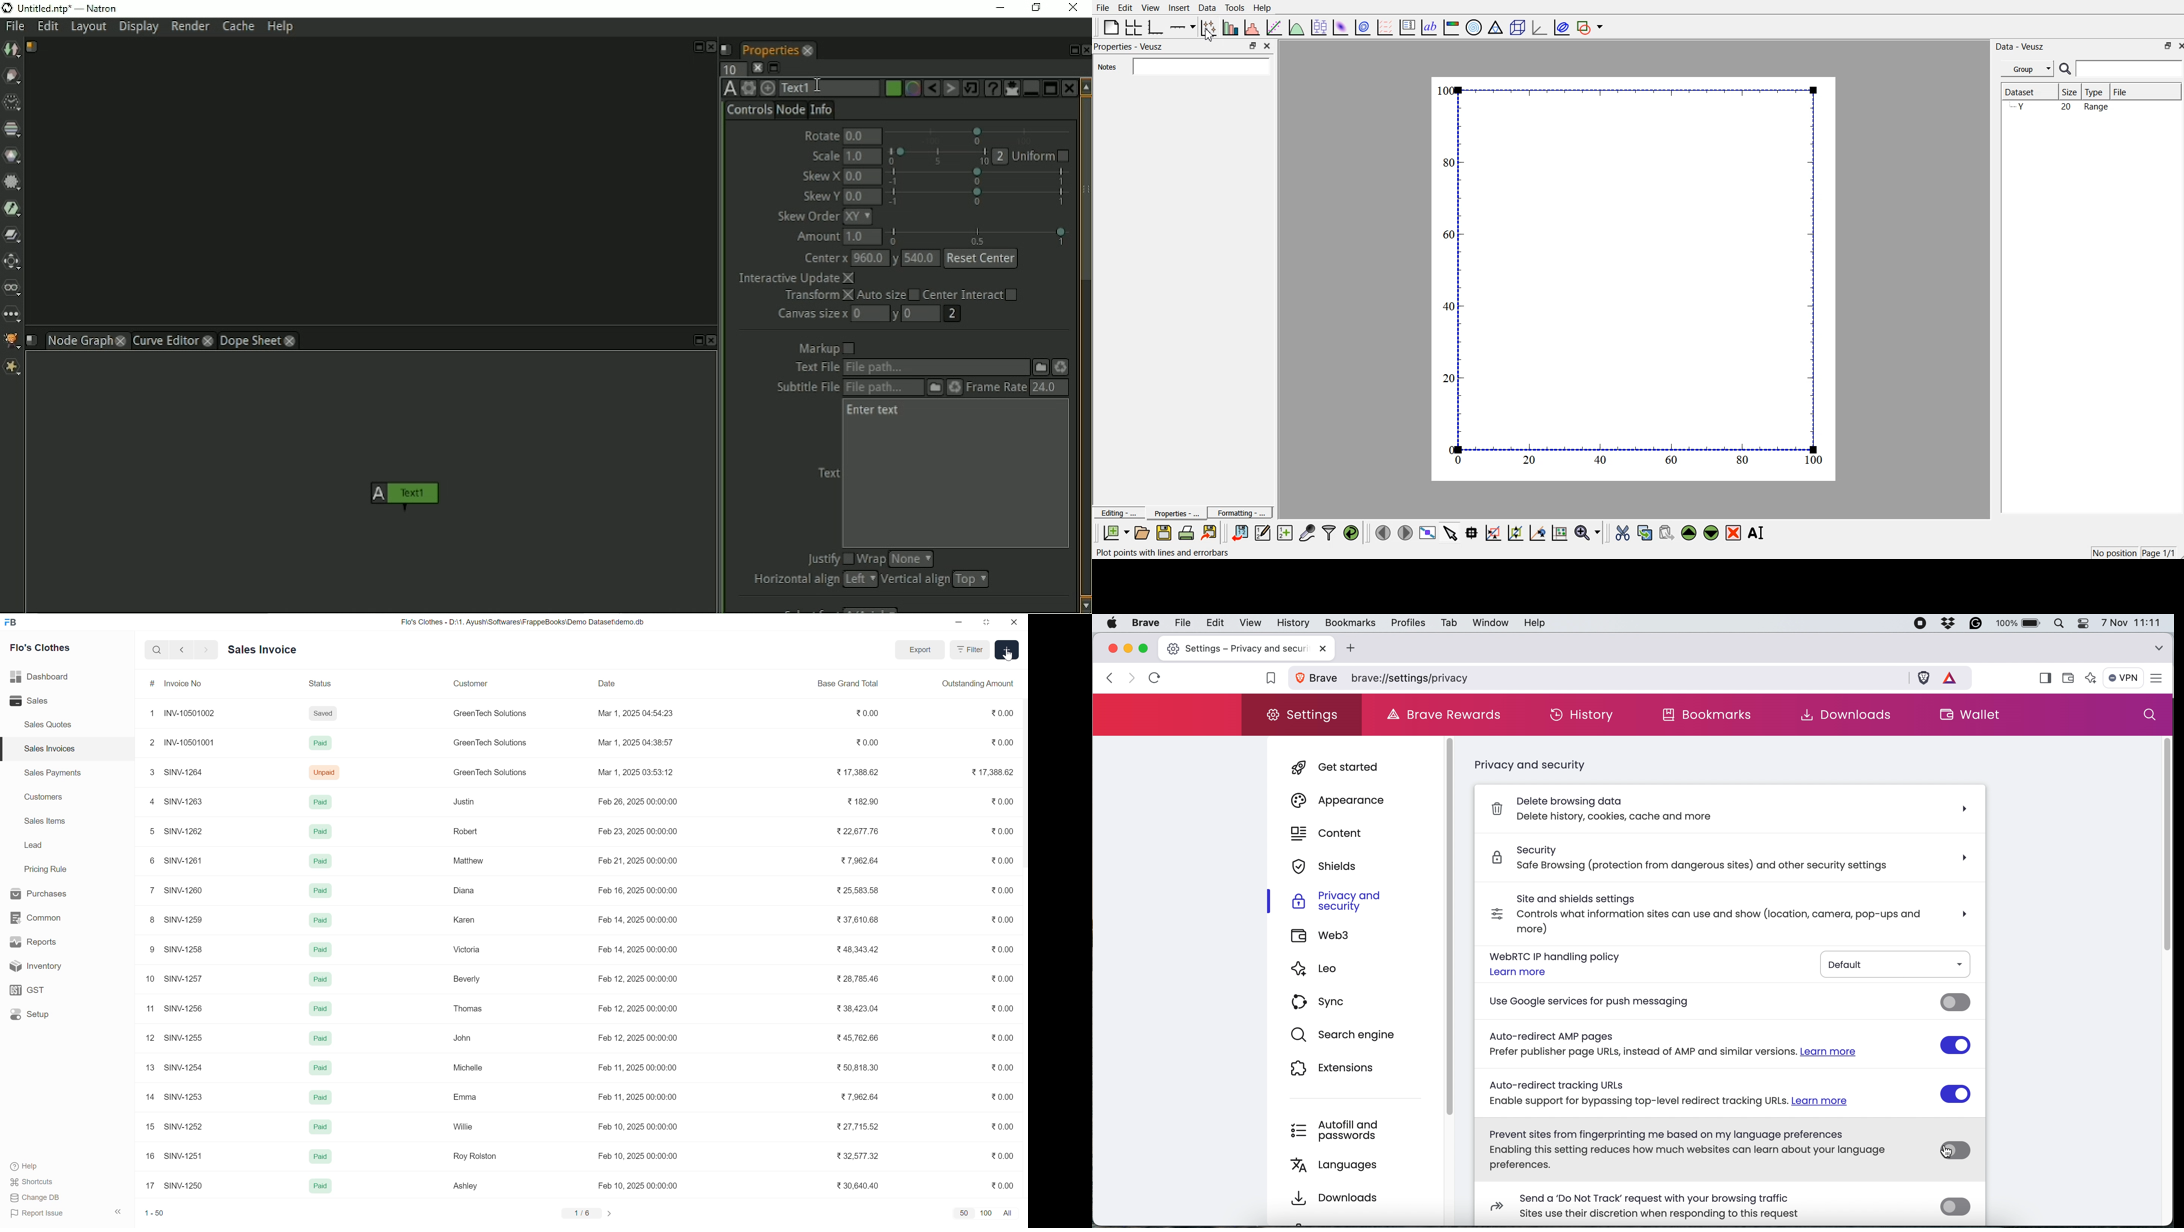  What do you see at coordinates (182, 949) in the screenshot?
I see `SINV-1258` at bounding box center [182, 949].